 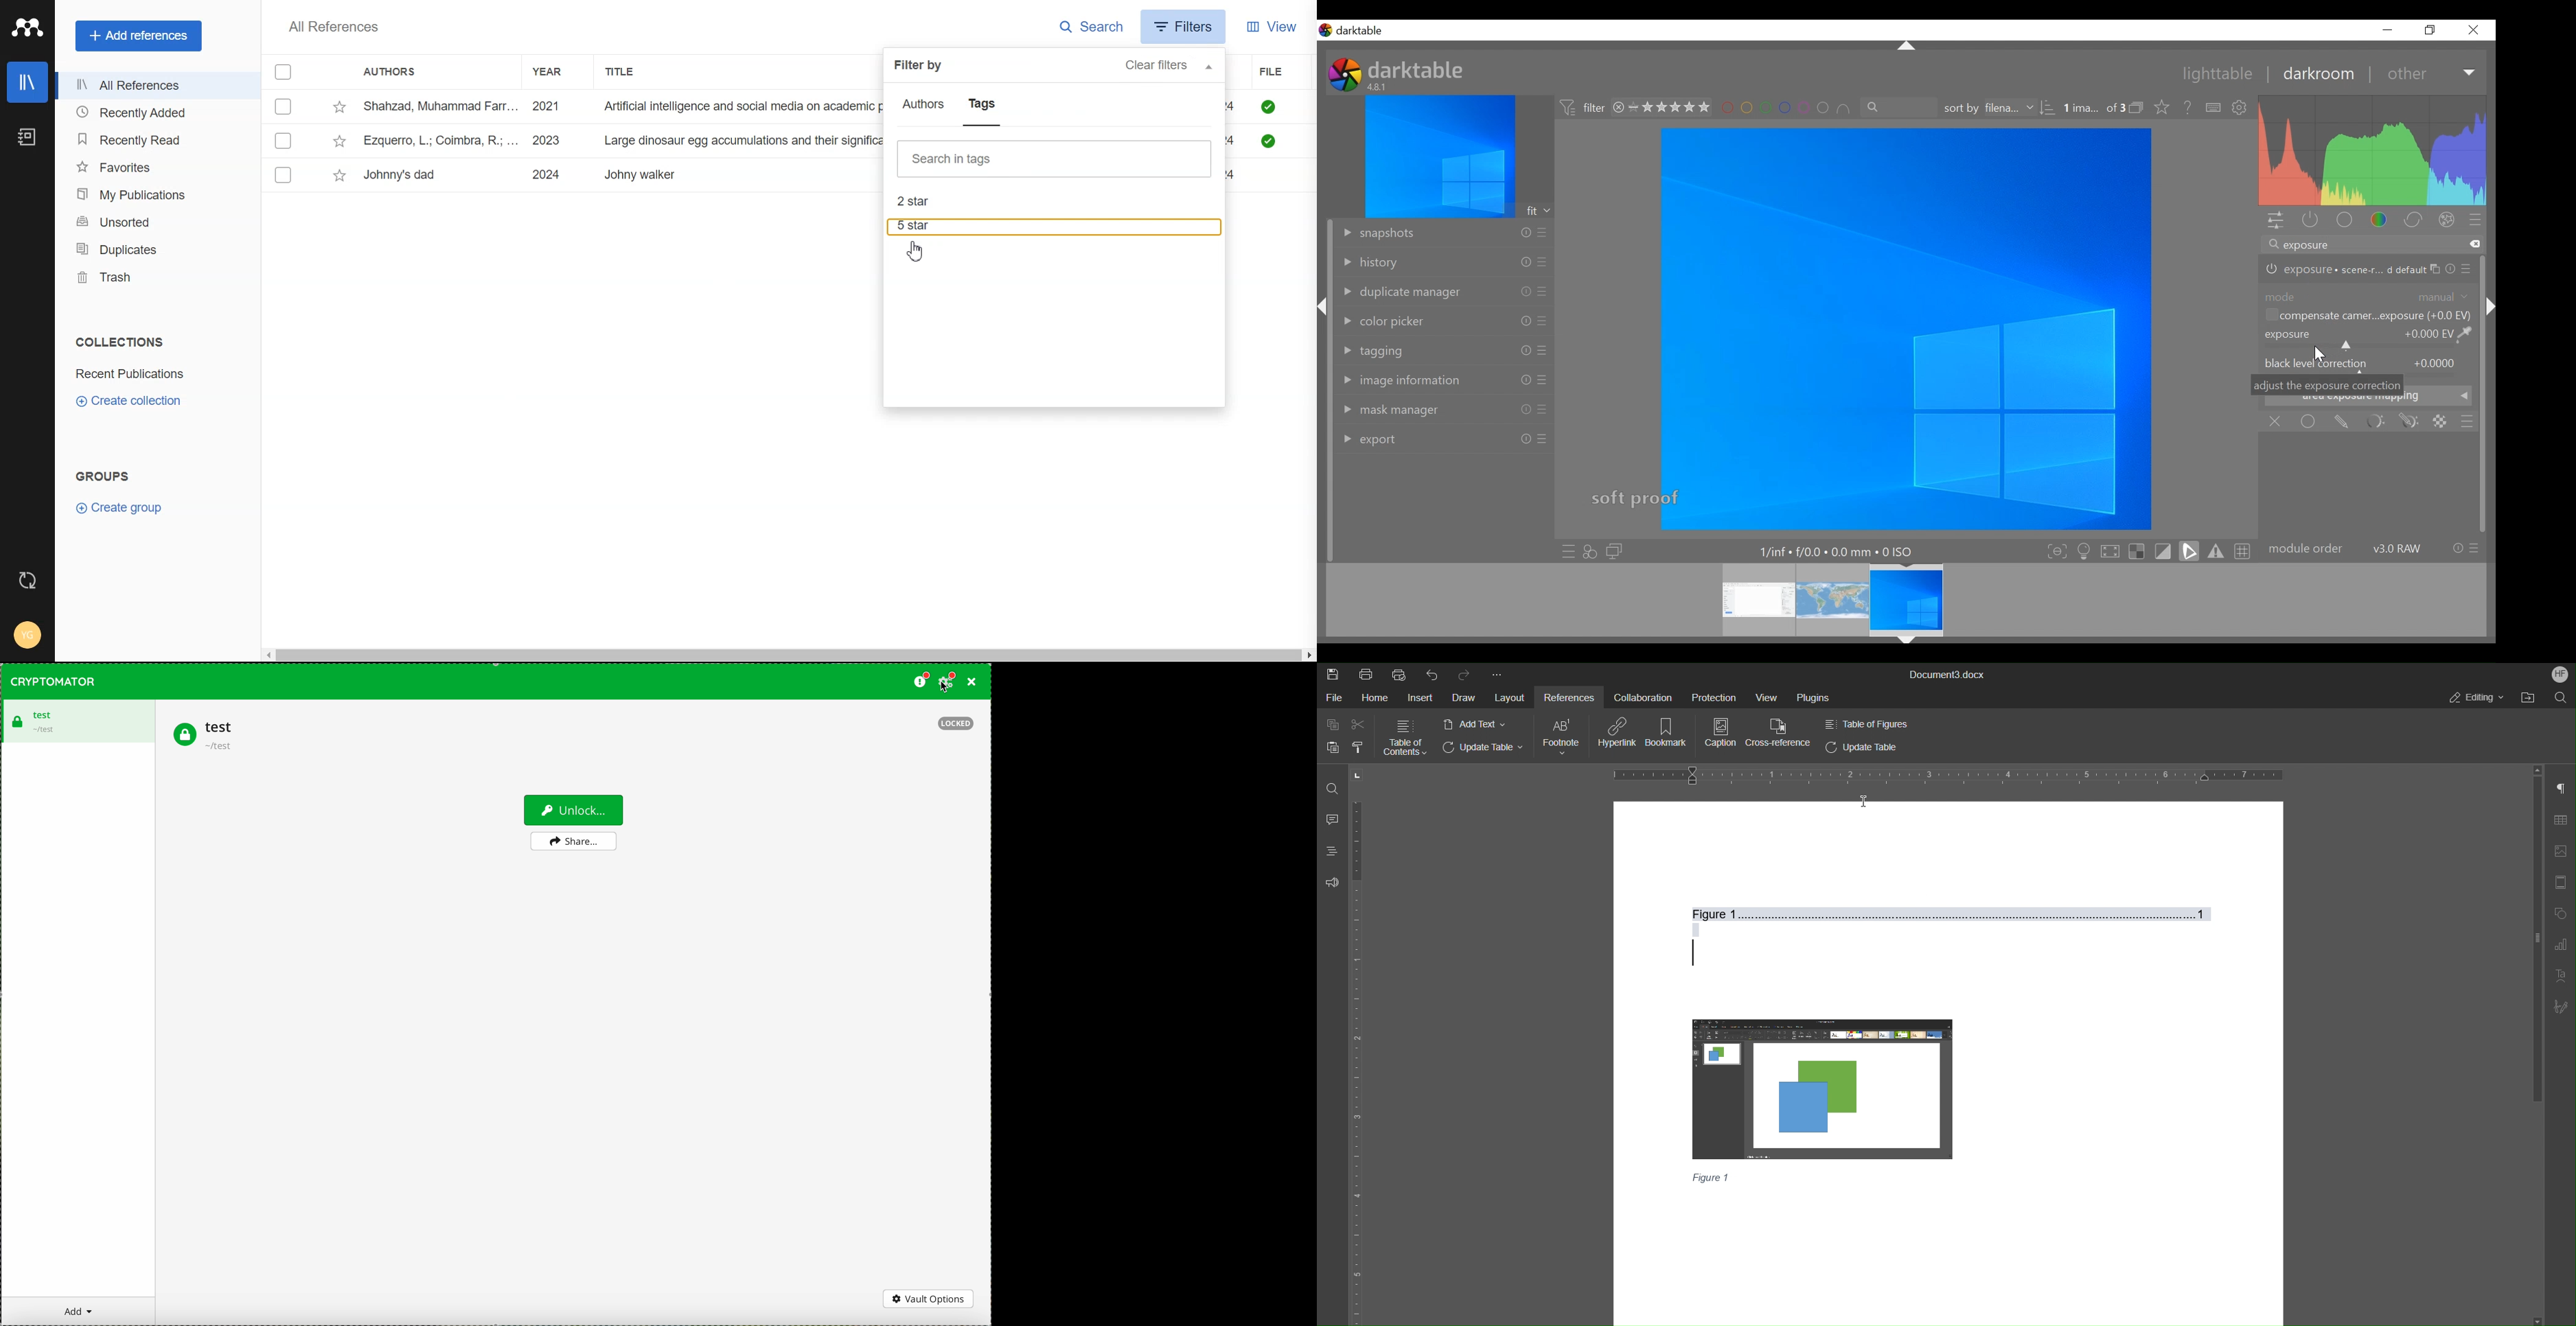 What do you see at coordinates (1615, 551) in the screenshot?
I see `display a second darkroom image window` at bounding box center [1615, 551].